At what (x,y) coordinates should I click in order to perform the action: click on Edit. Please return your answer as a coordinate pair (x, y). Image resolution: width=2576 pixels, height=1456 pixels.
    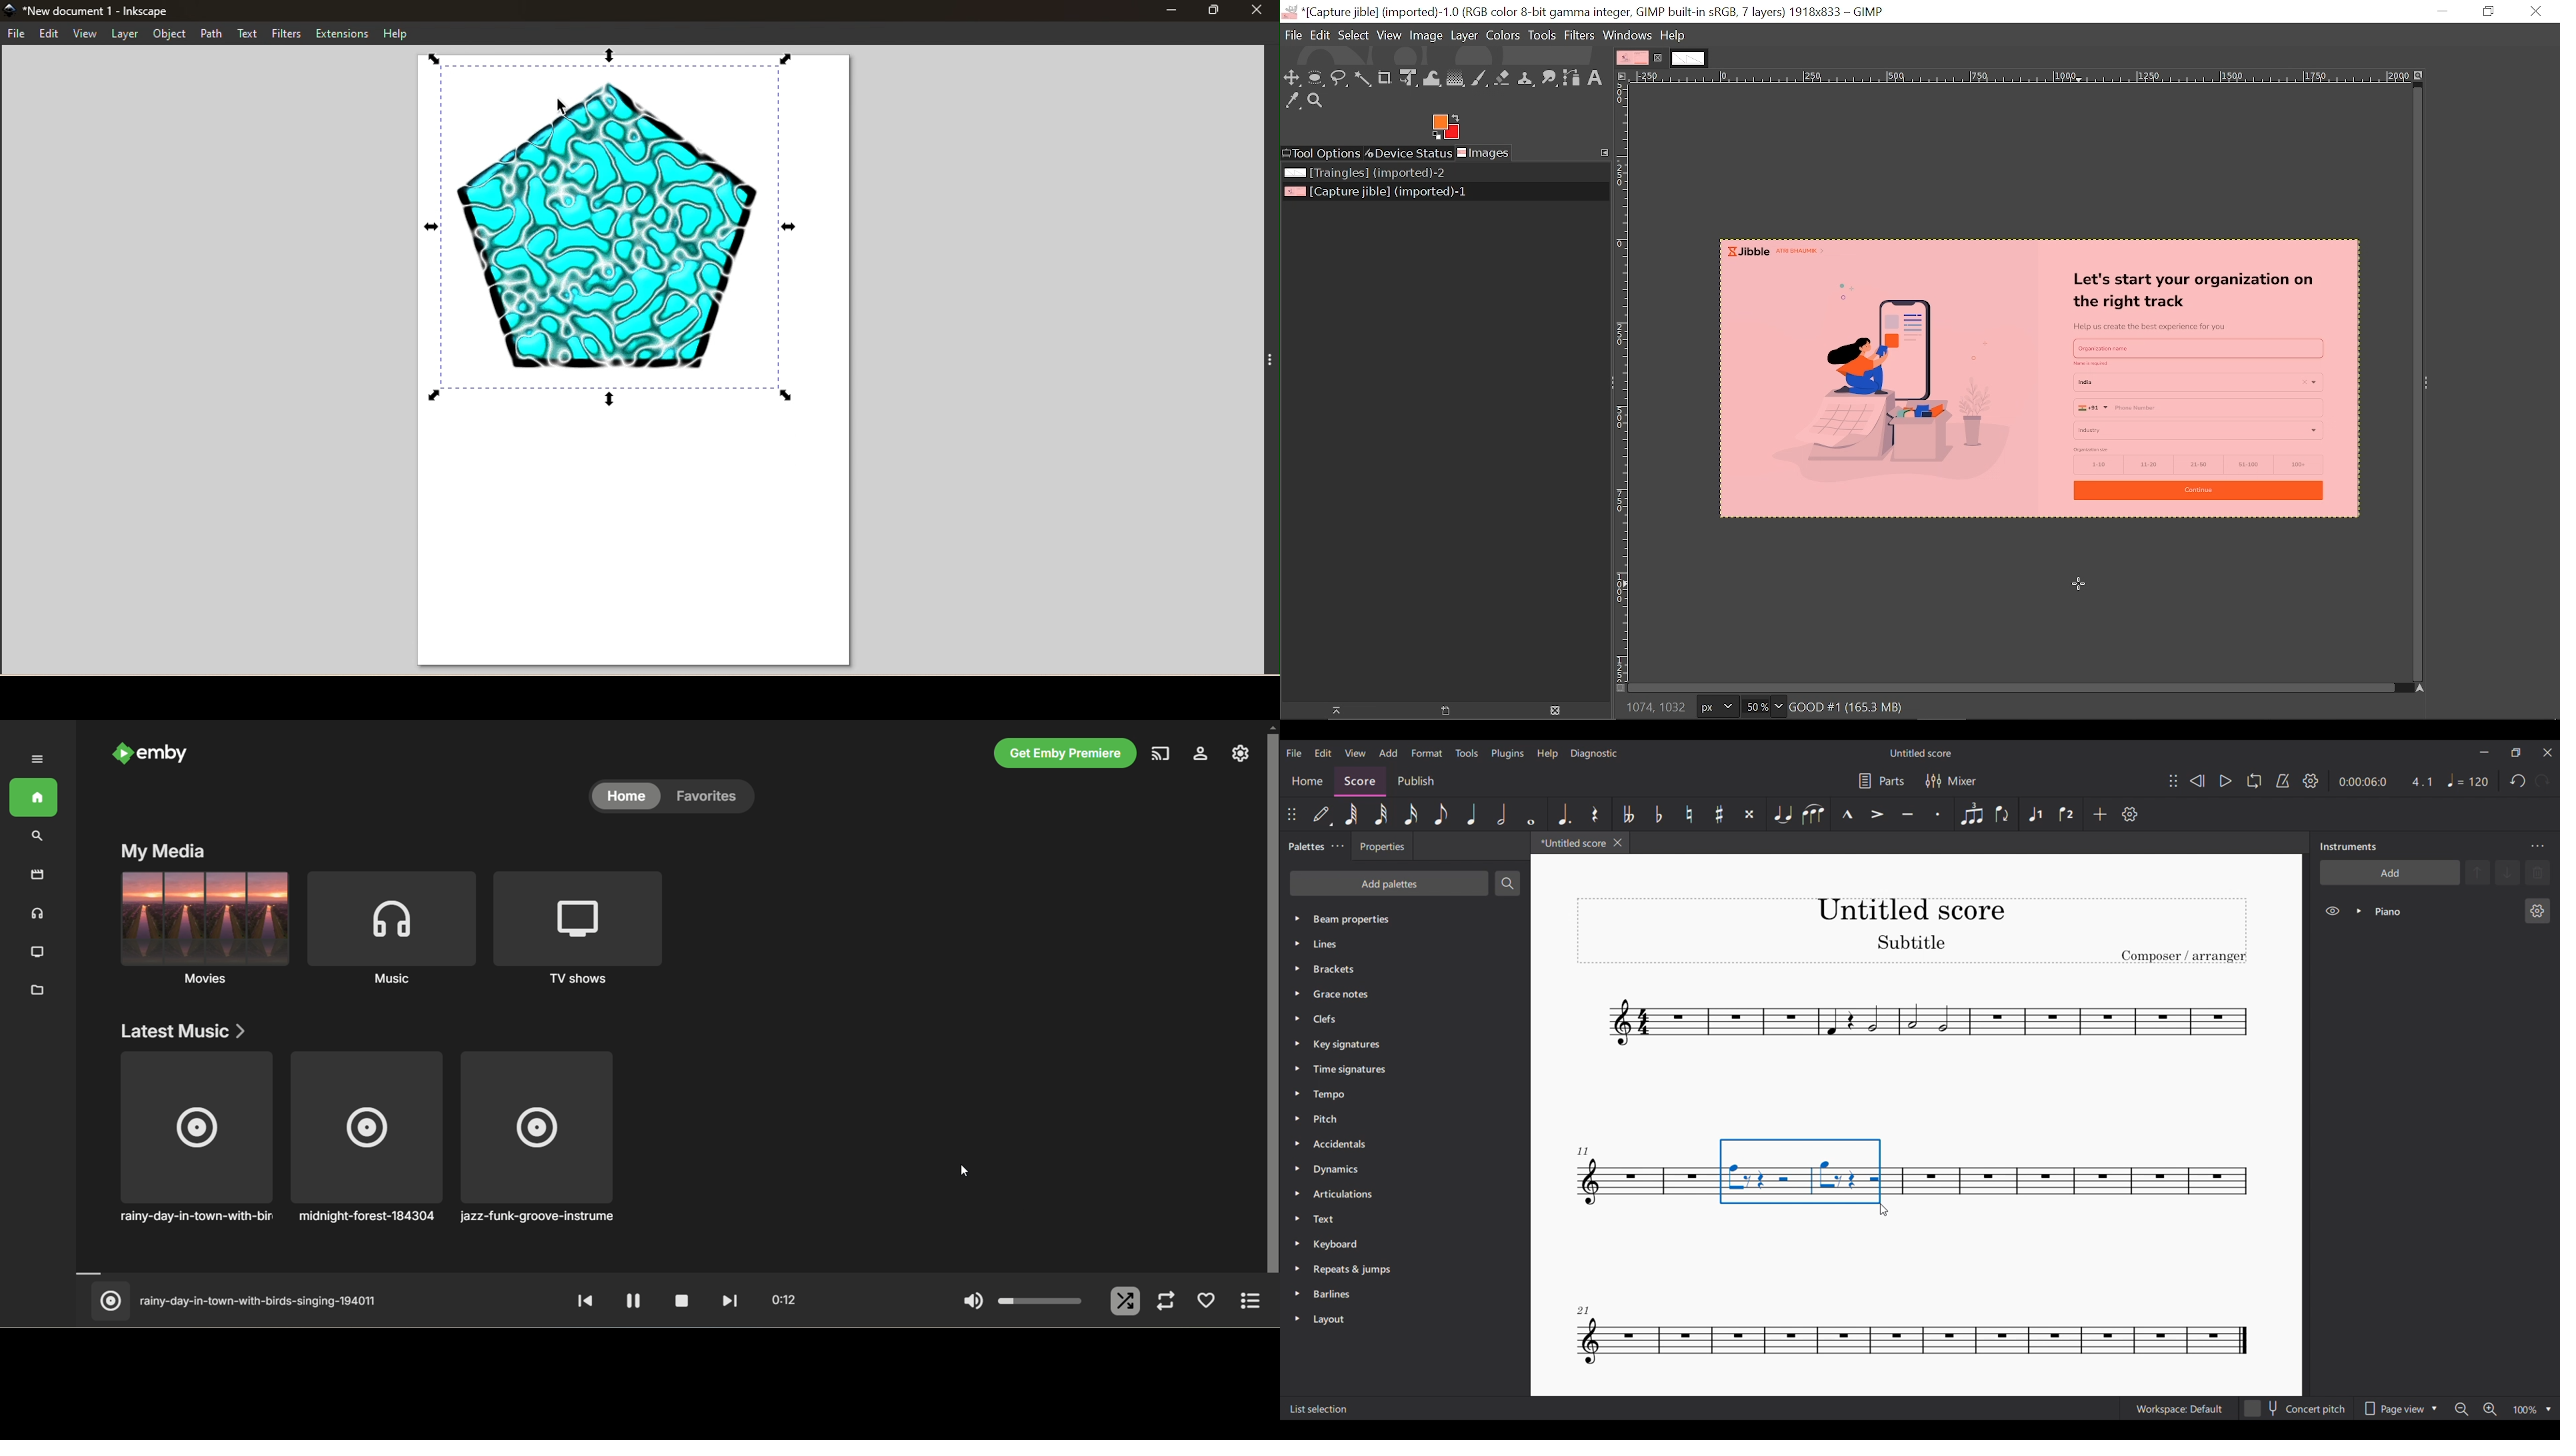
    Looking at the image, I should click on (1320, 35).